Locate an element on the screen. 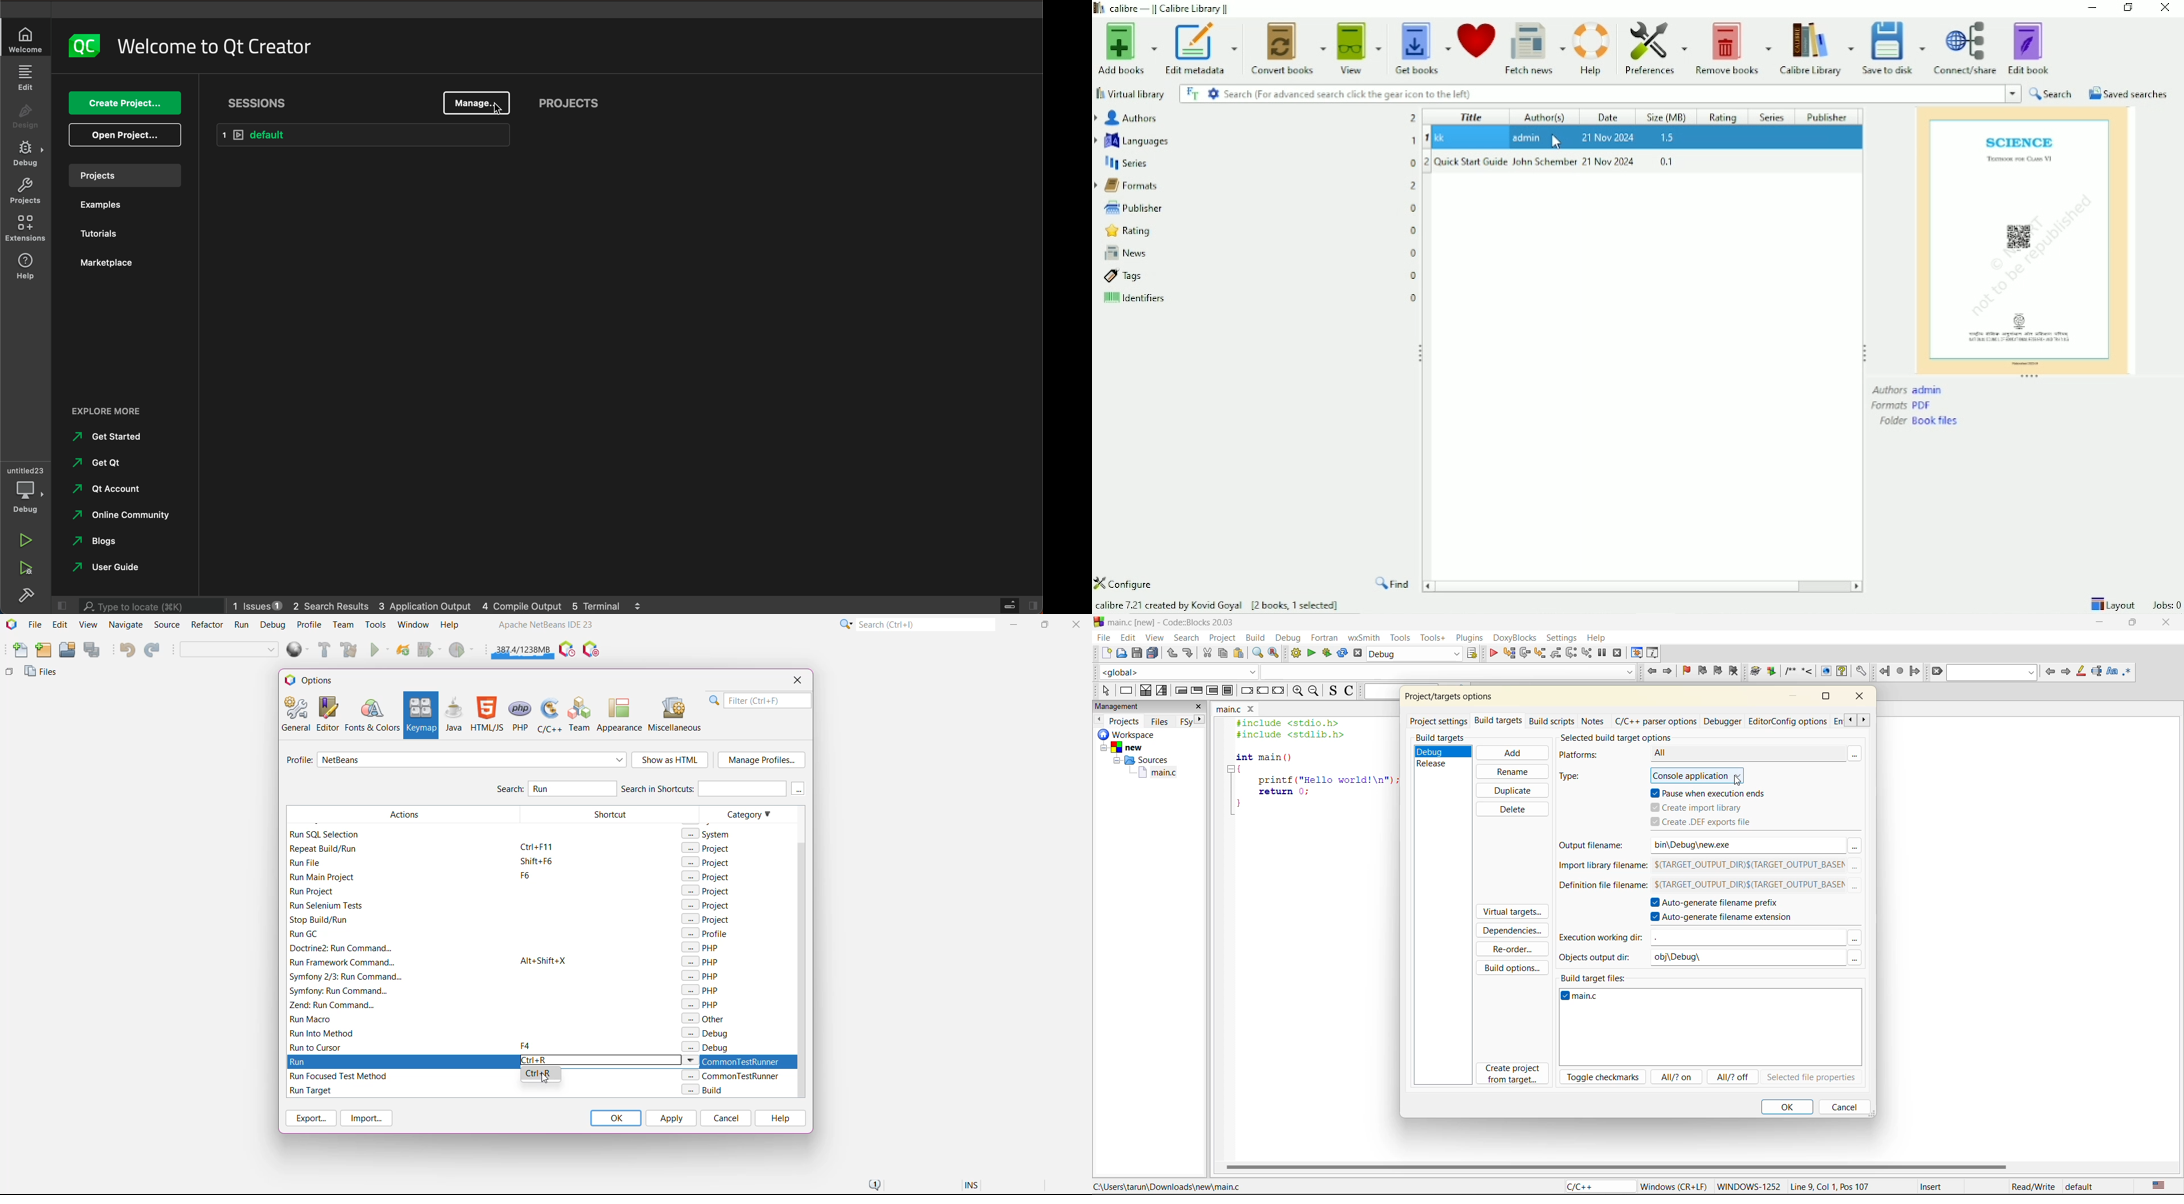  previous is located at coordinates (1099, 719).